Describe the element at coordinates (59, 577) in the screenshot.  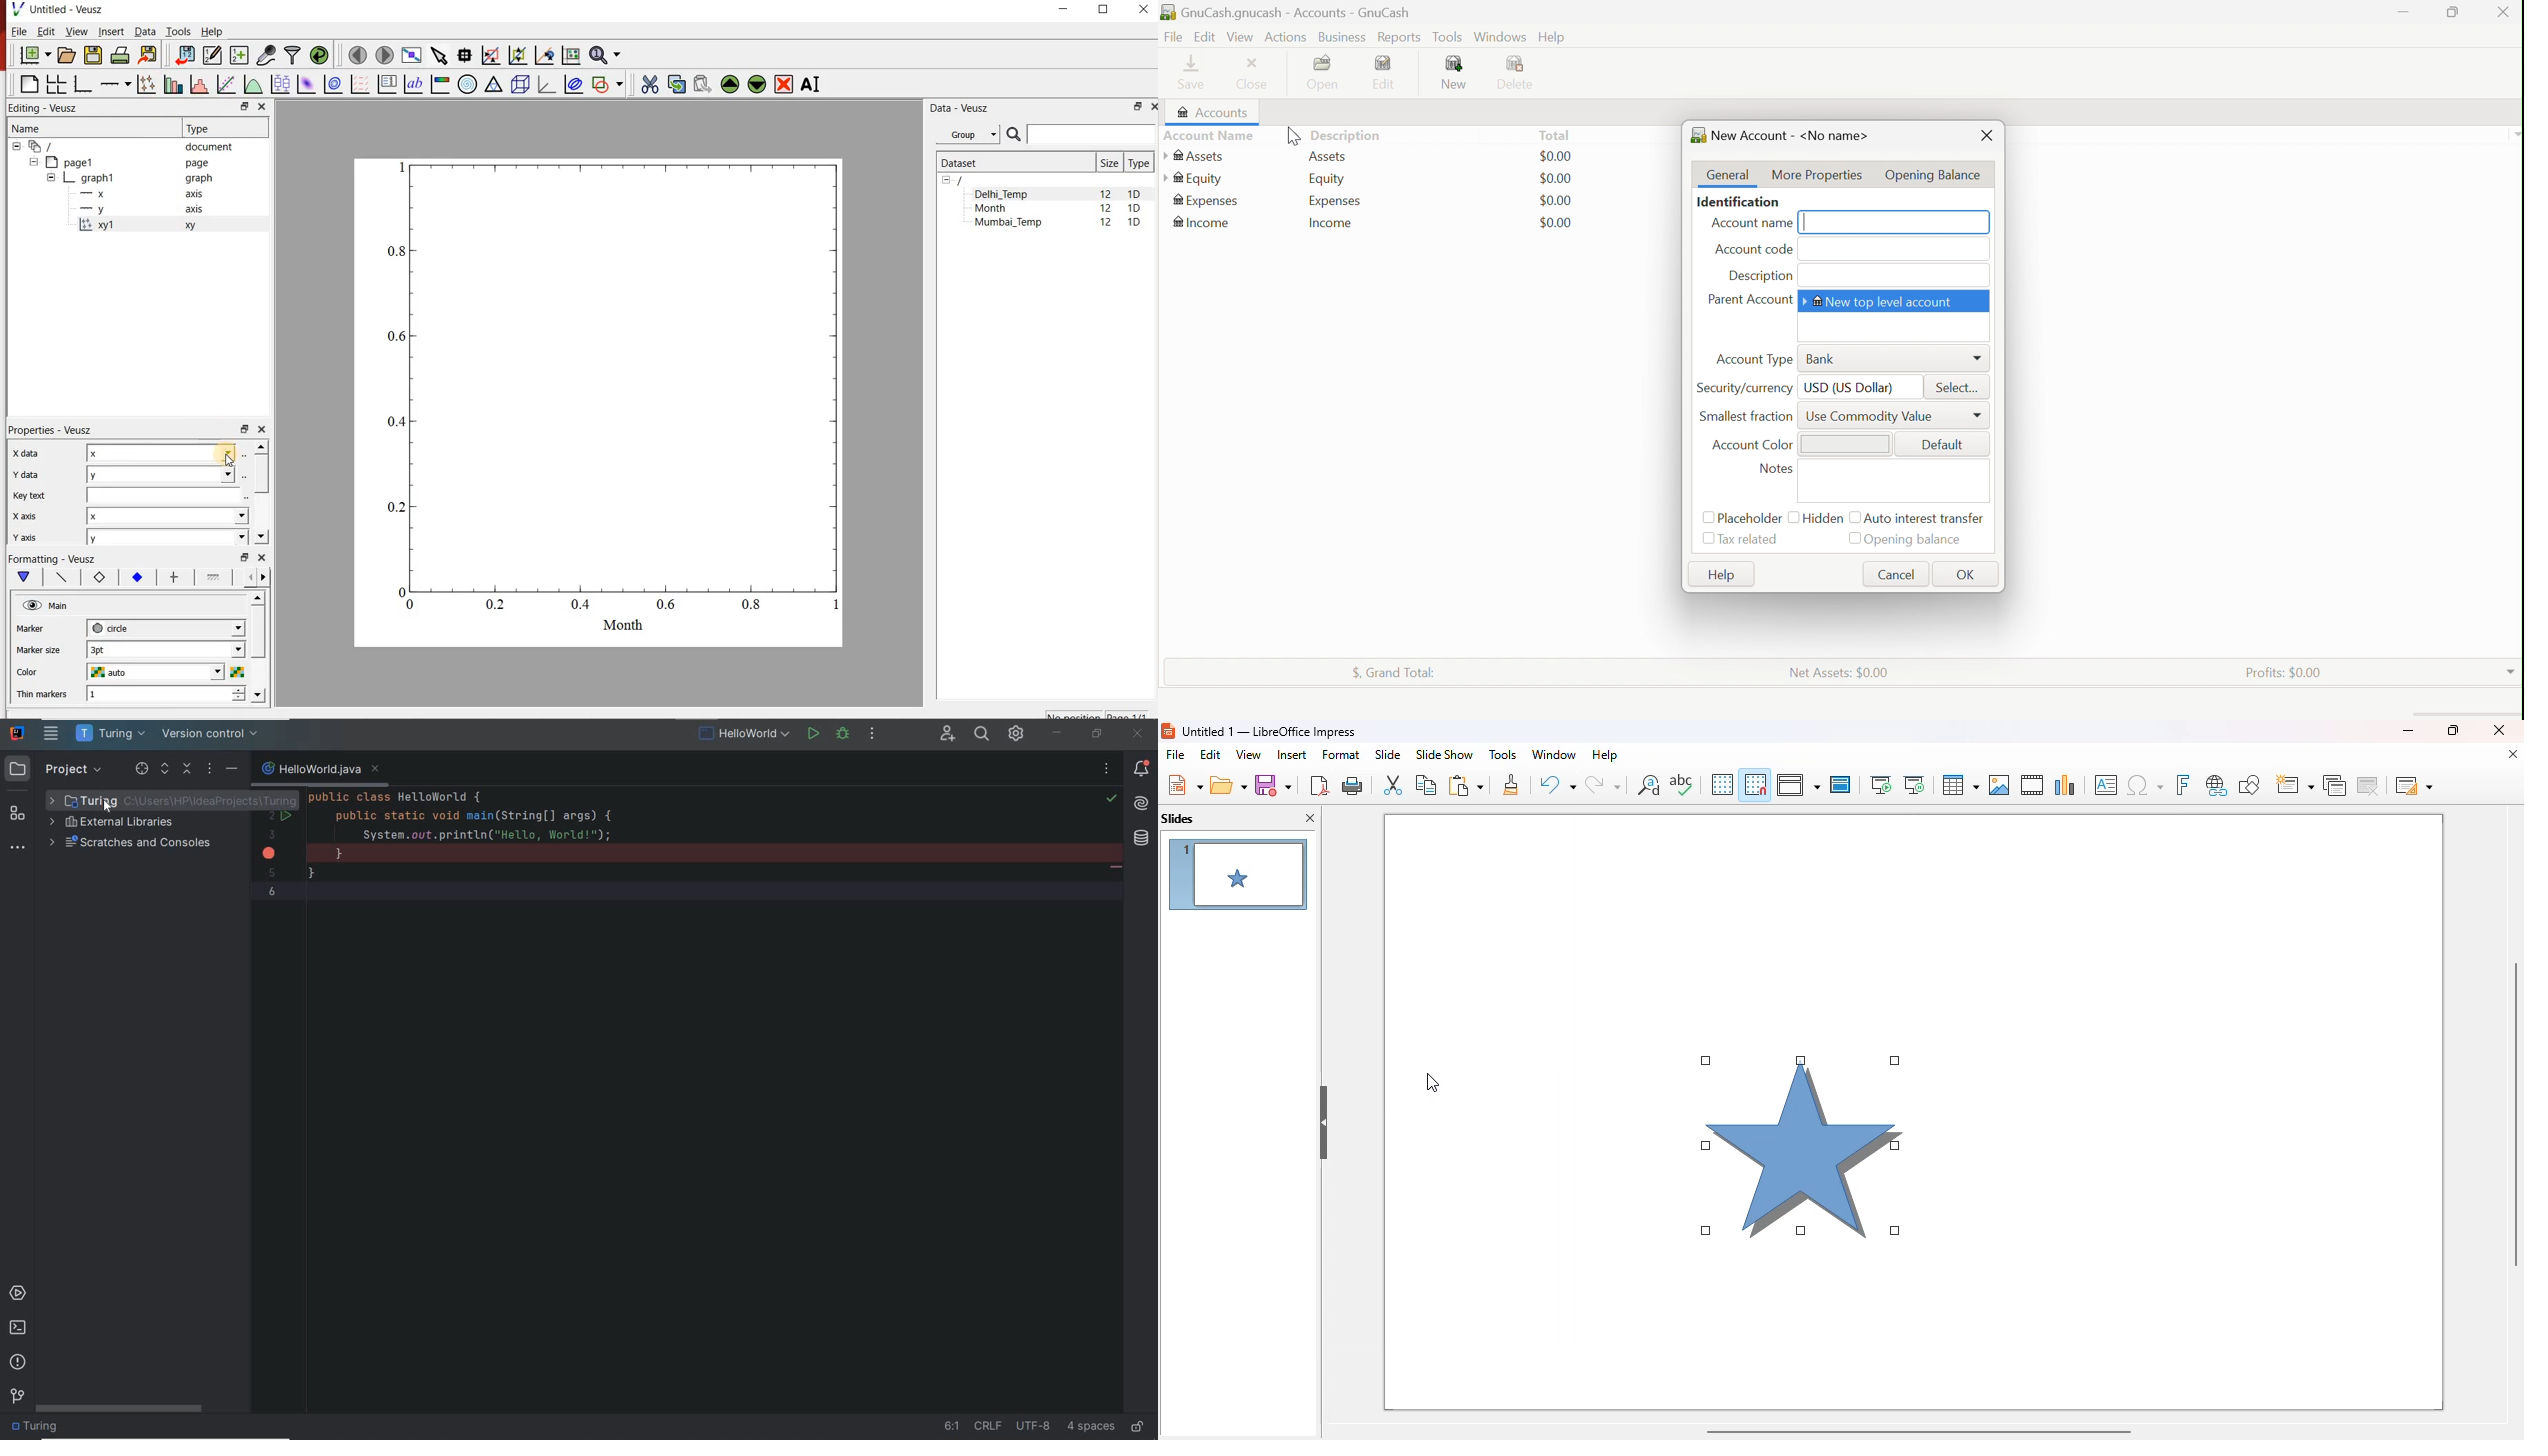
I see `Axis line` at that location.